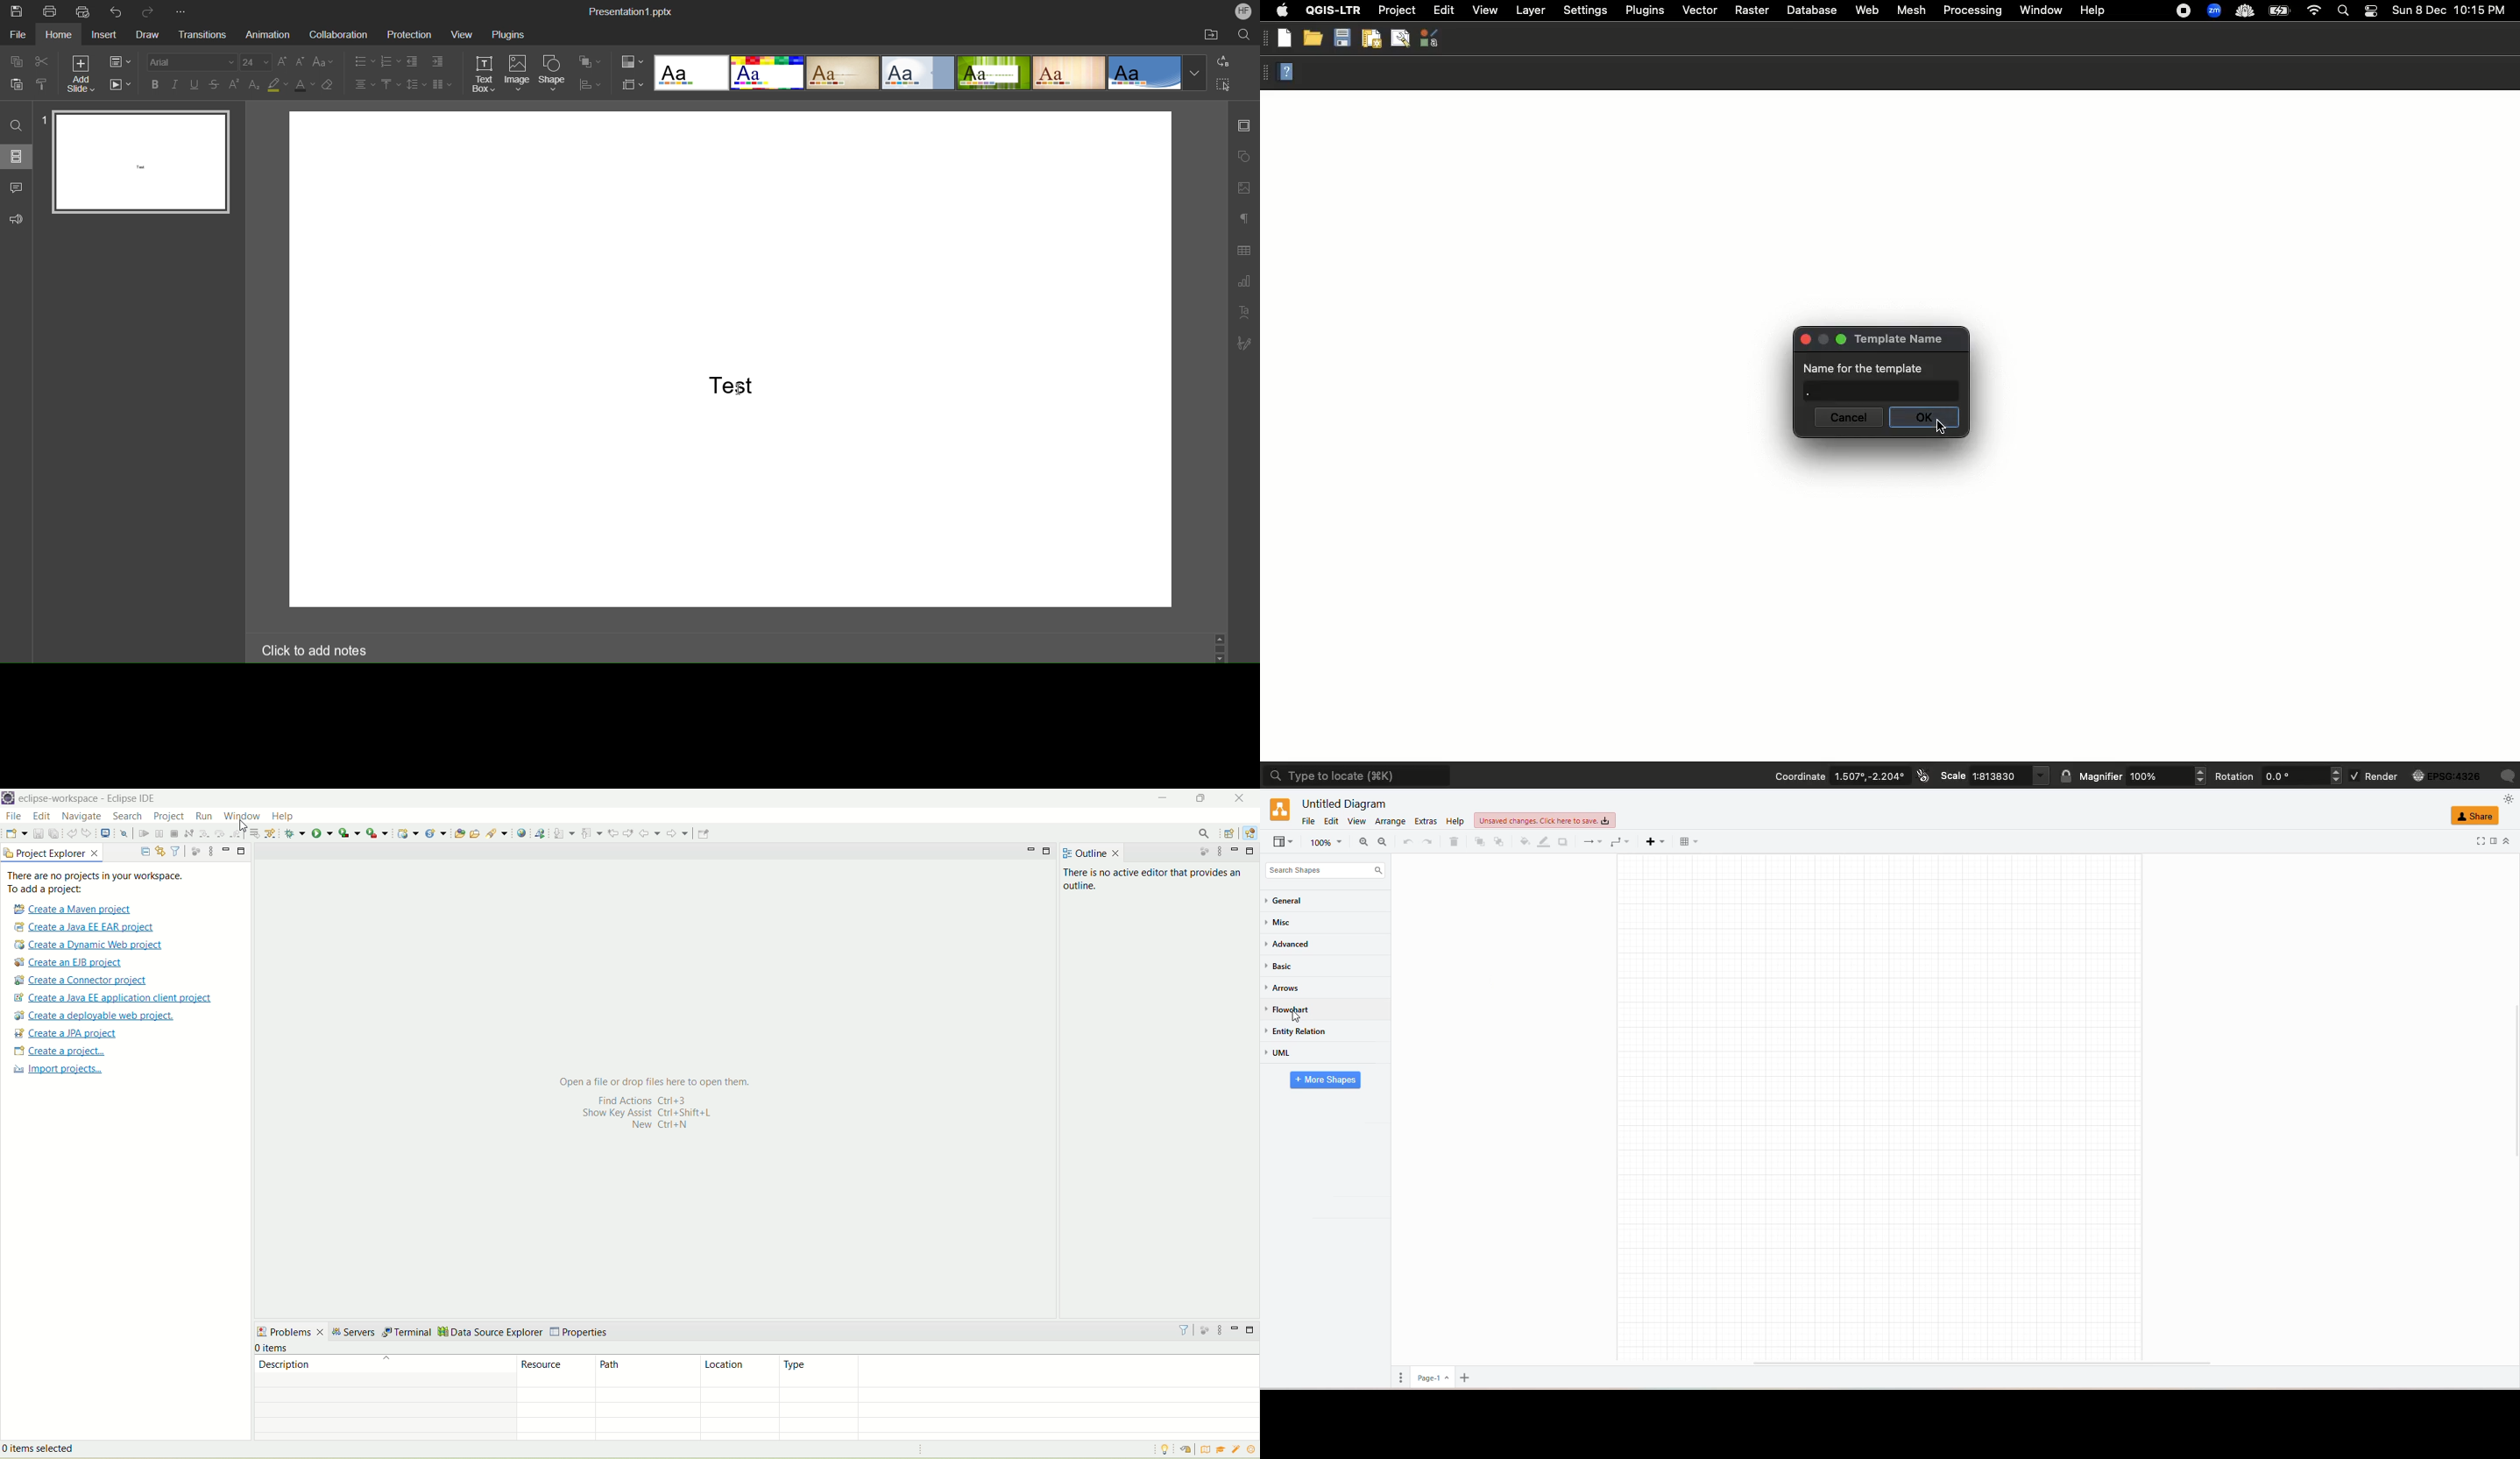 This screenshot has width=2520, height=1484. I want to click on path, so click(648, 1372).